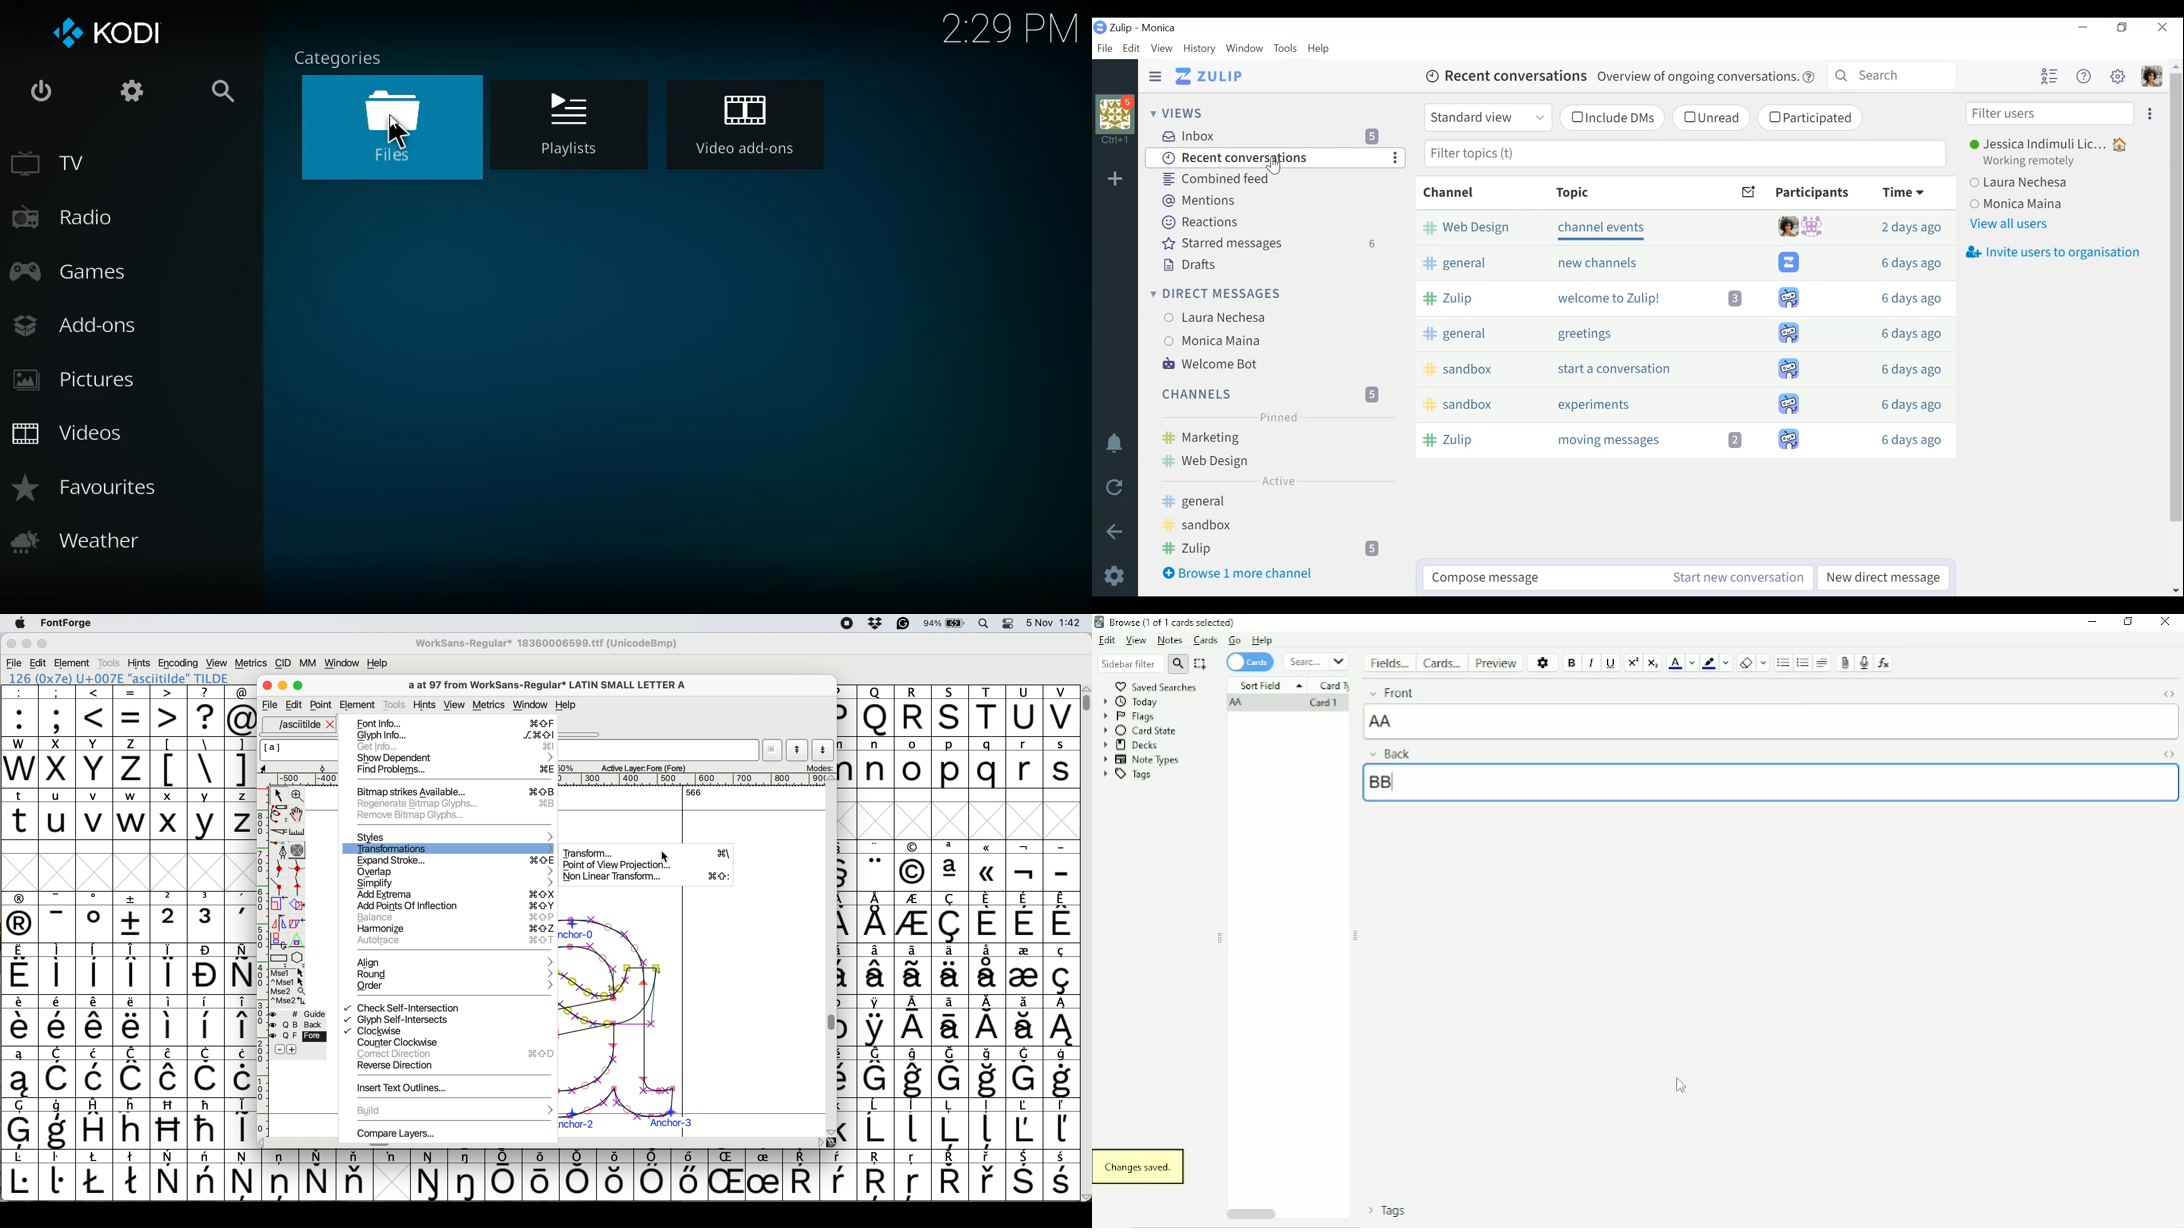 Image resolution: width=2184 pixels, height=1232 pixels. Describe the element at coordinates (1390, 753) in the screenshot. I see `Back` at that location.